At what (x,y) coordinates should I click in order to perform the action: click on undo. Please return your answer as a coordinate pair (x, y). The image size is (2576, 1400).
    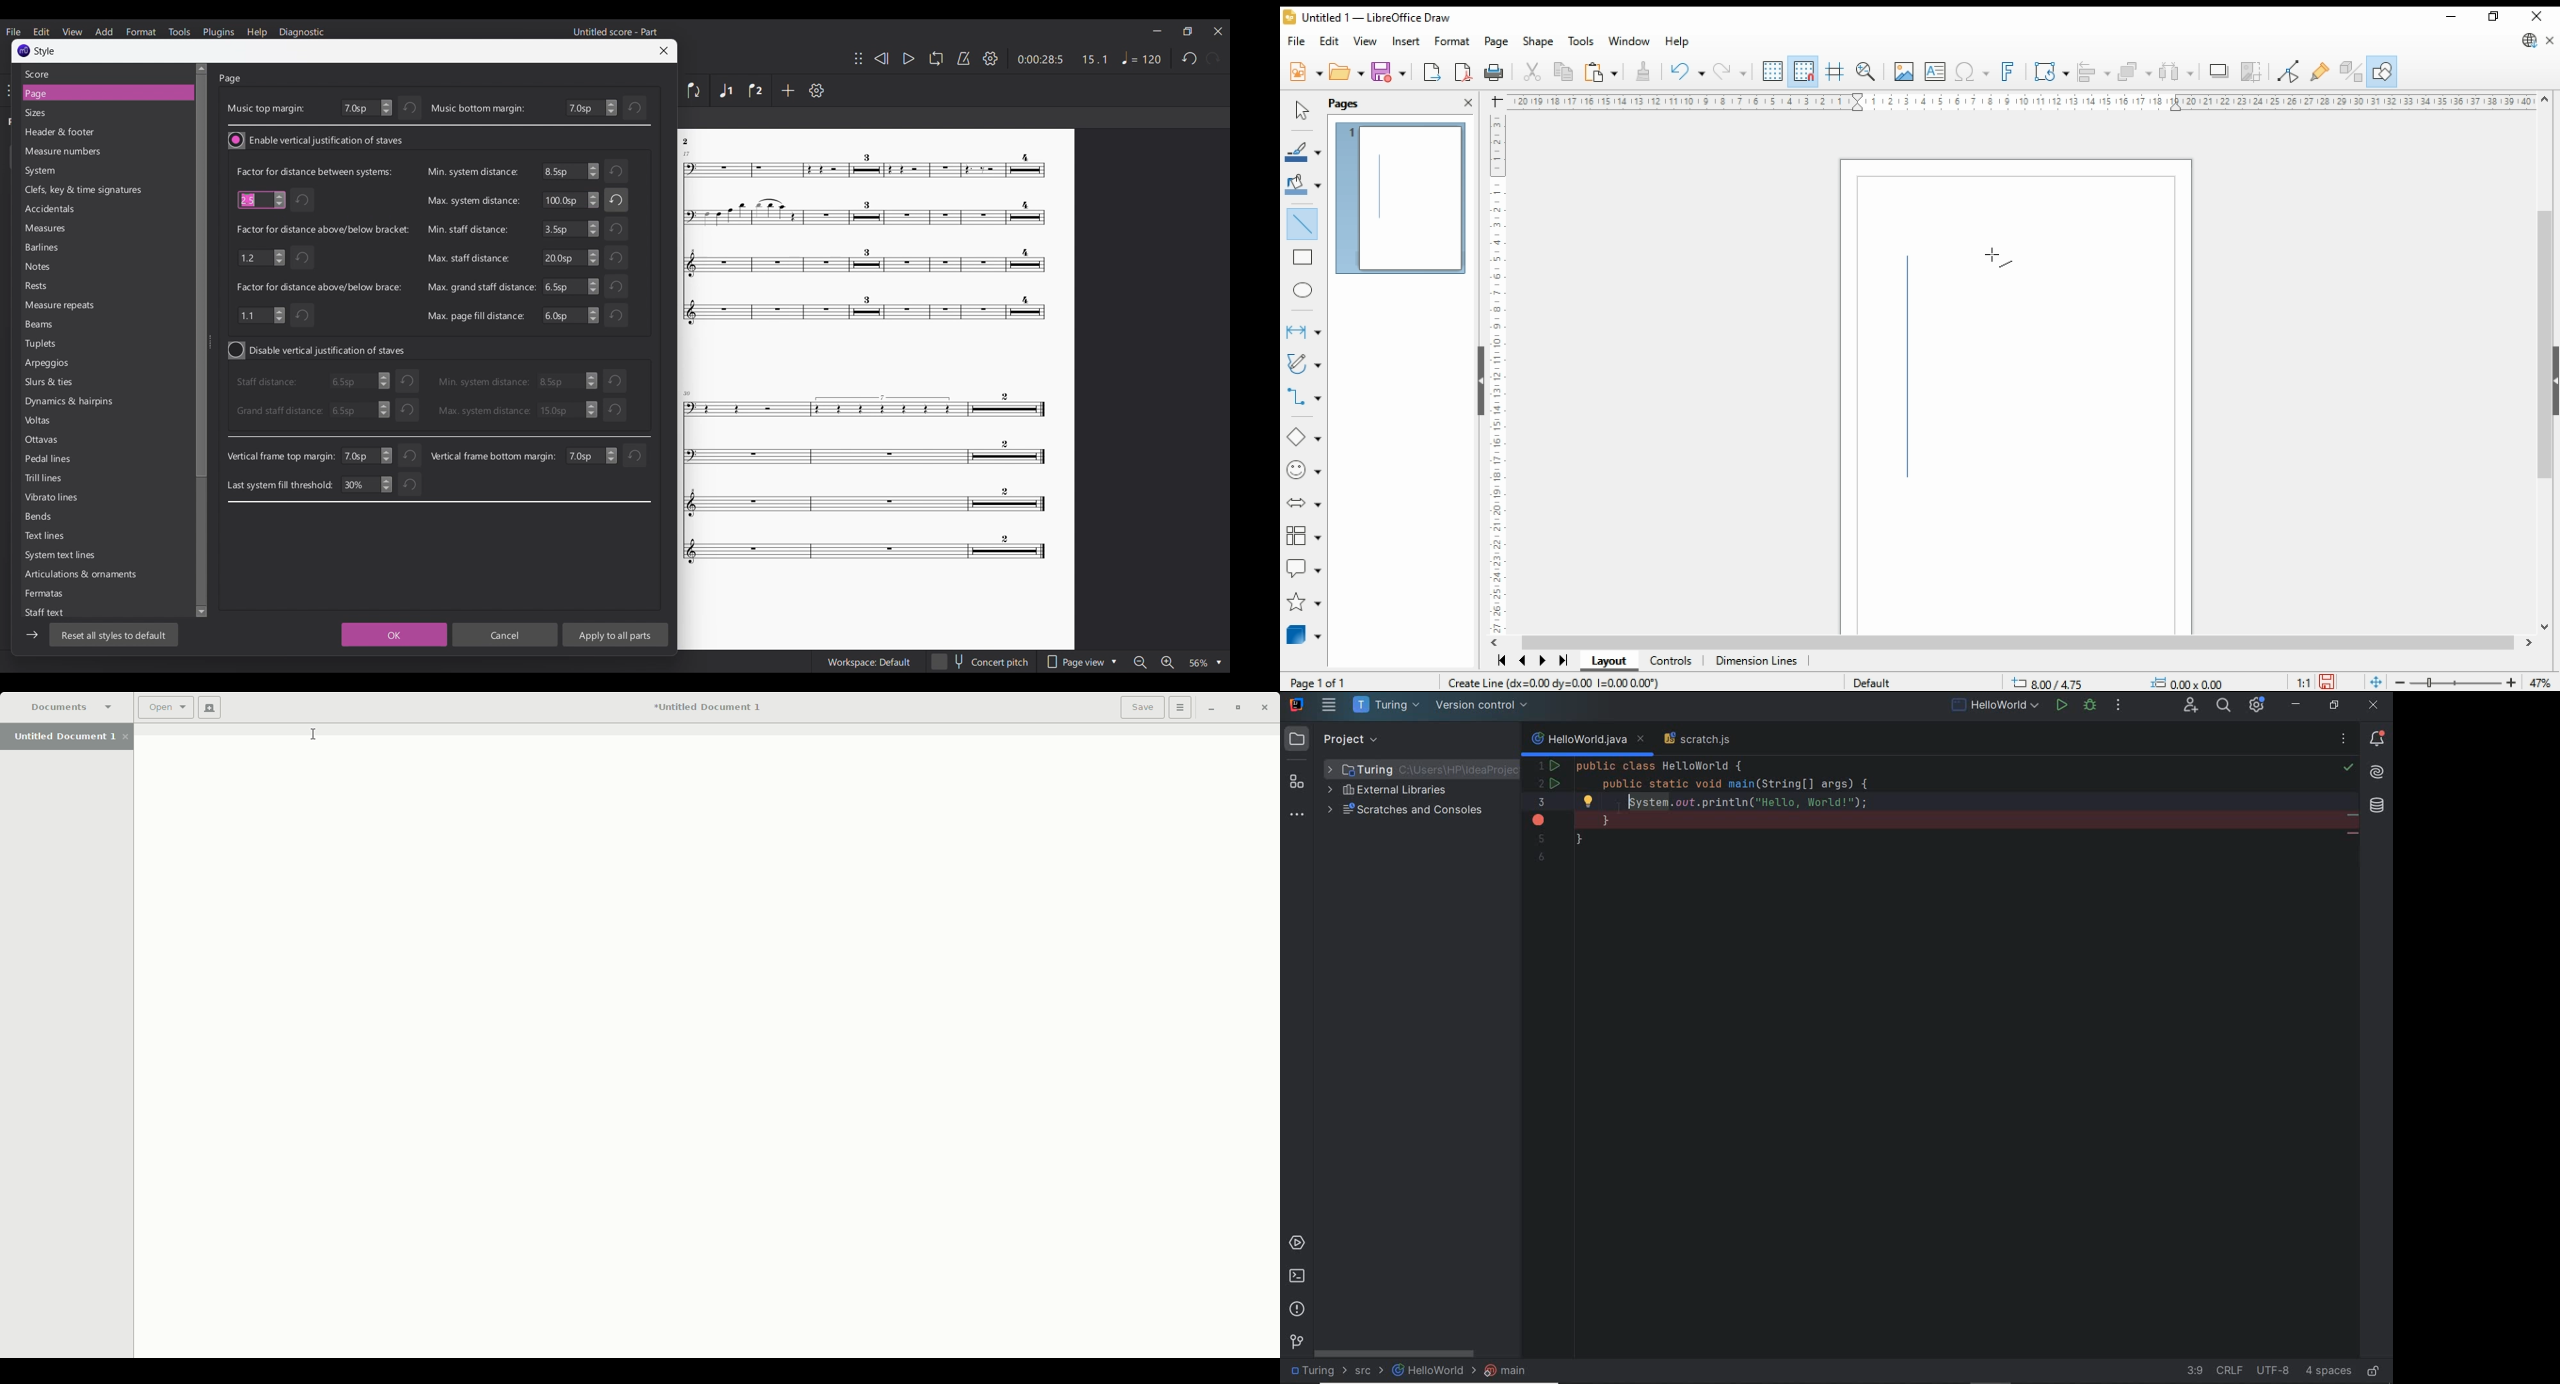
    Looking at the image, I should click on (1732, 72).